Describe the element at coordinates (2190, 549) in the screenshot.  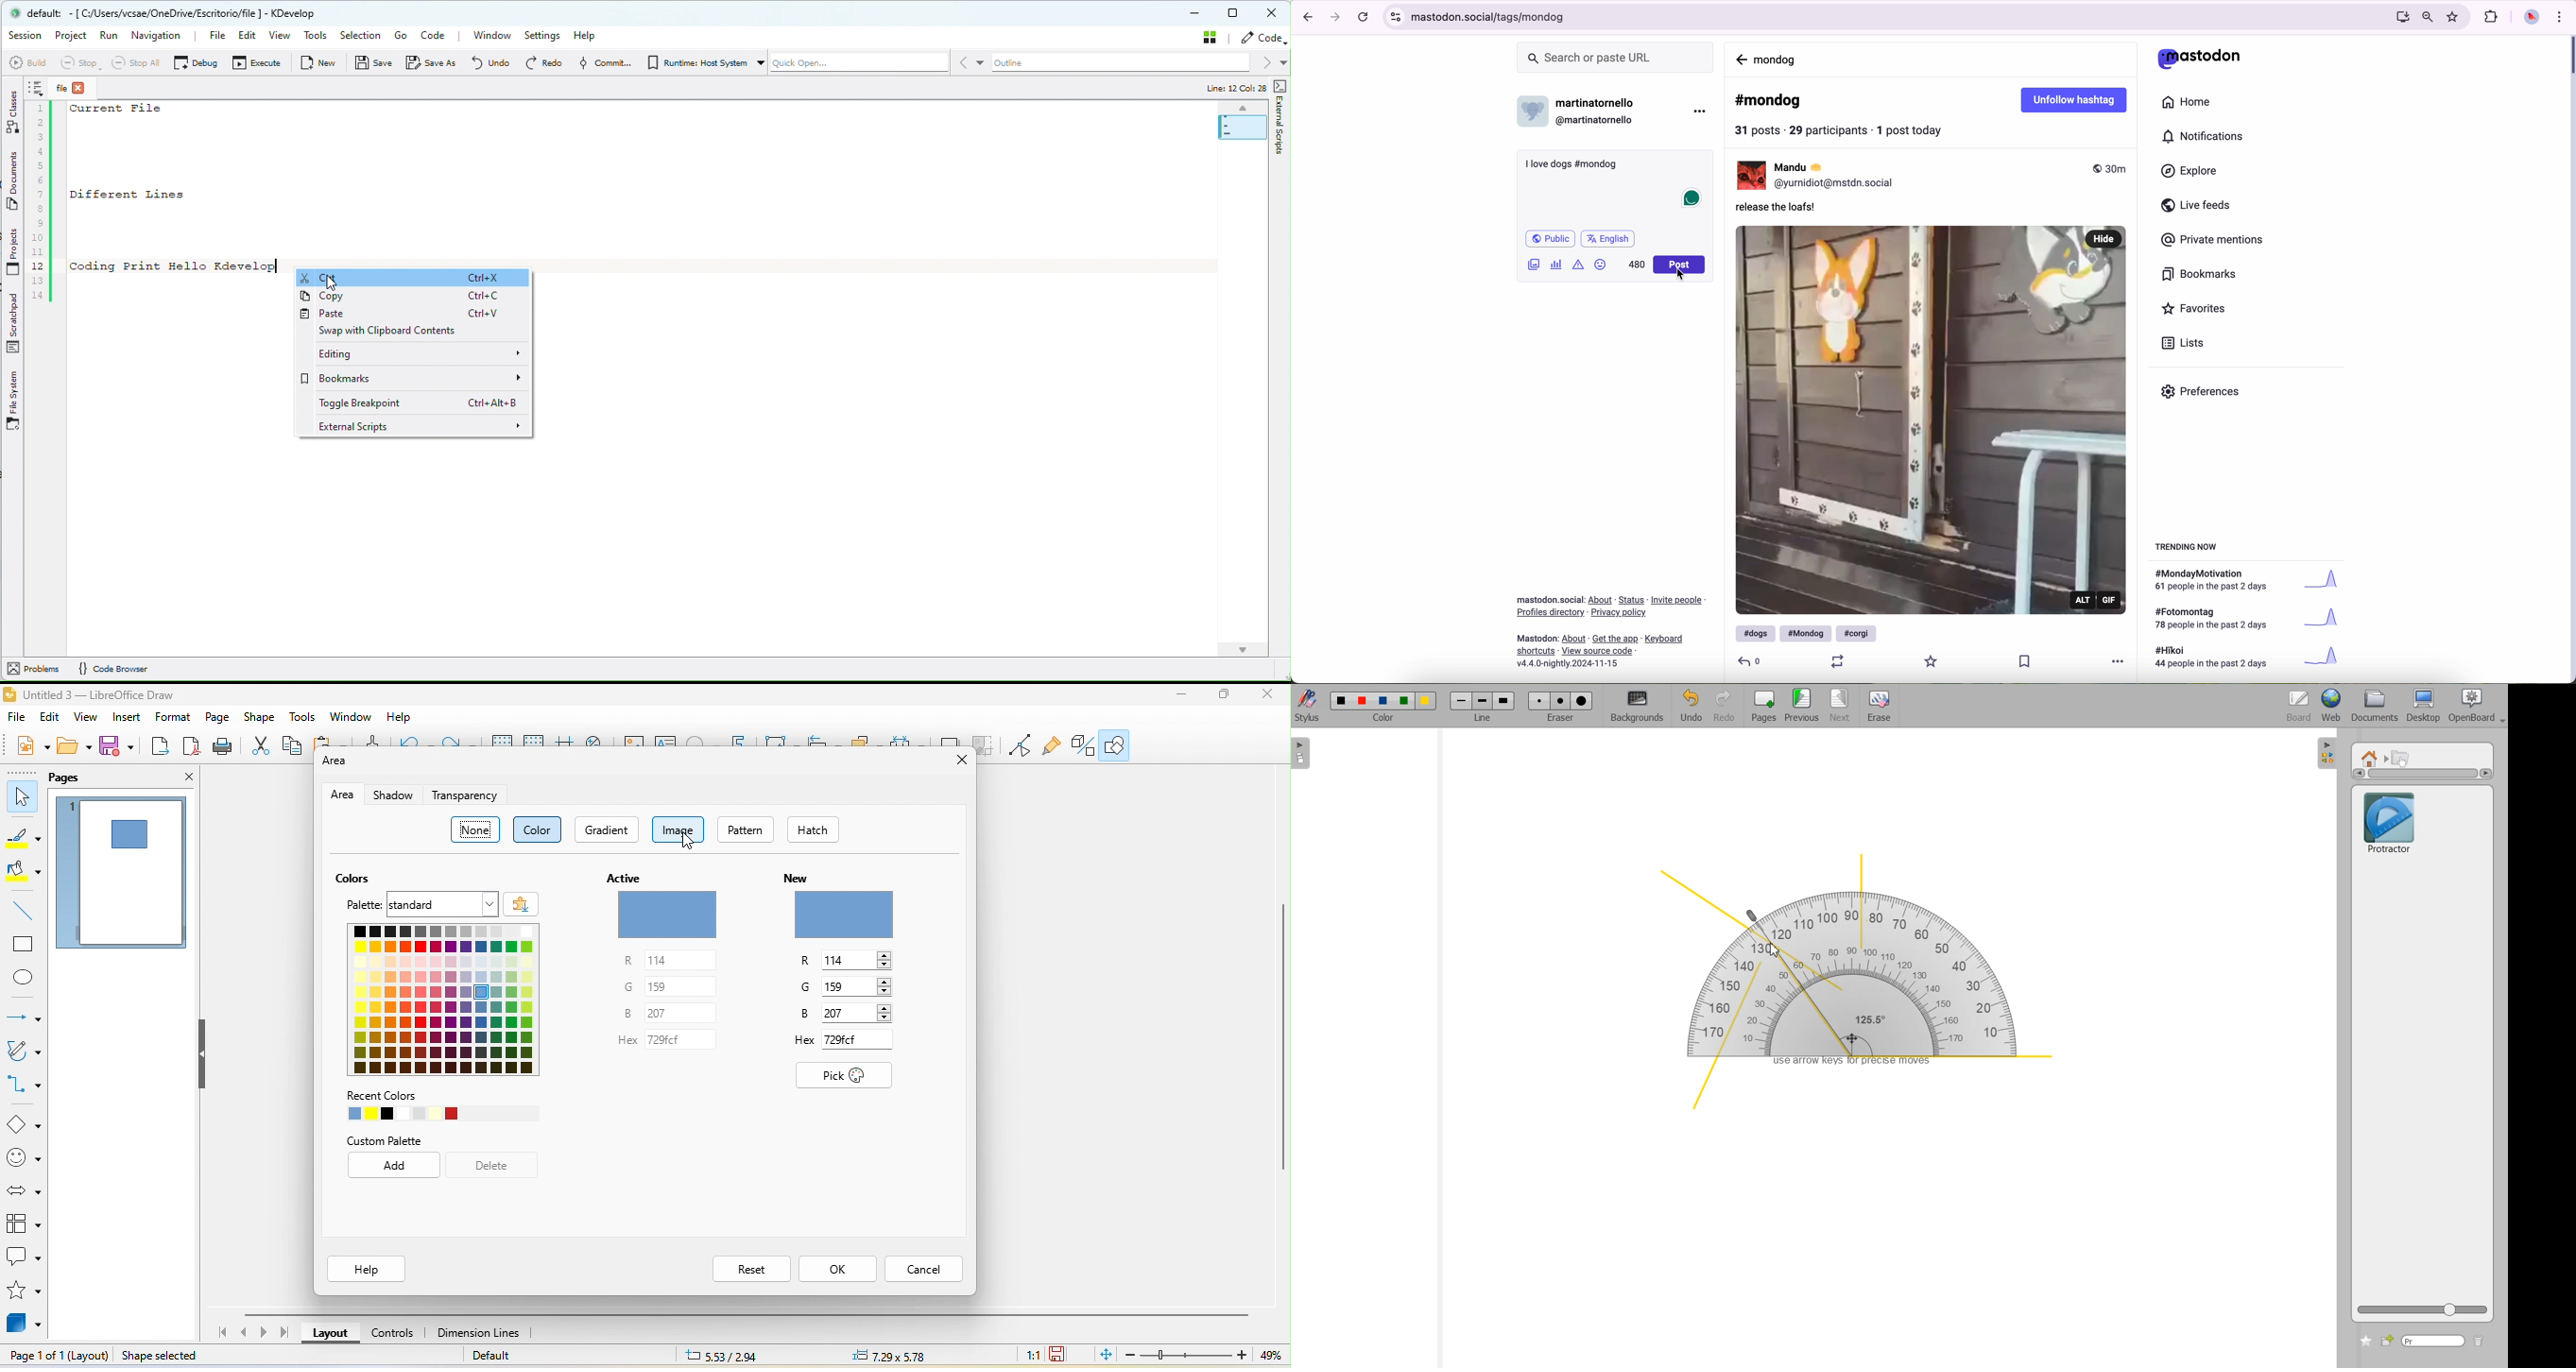
I see `trending` at that location.